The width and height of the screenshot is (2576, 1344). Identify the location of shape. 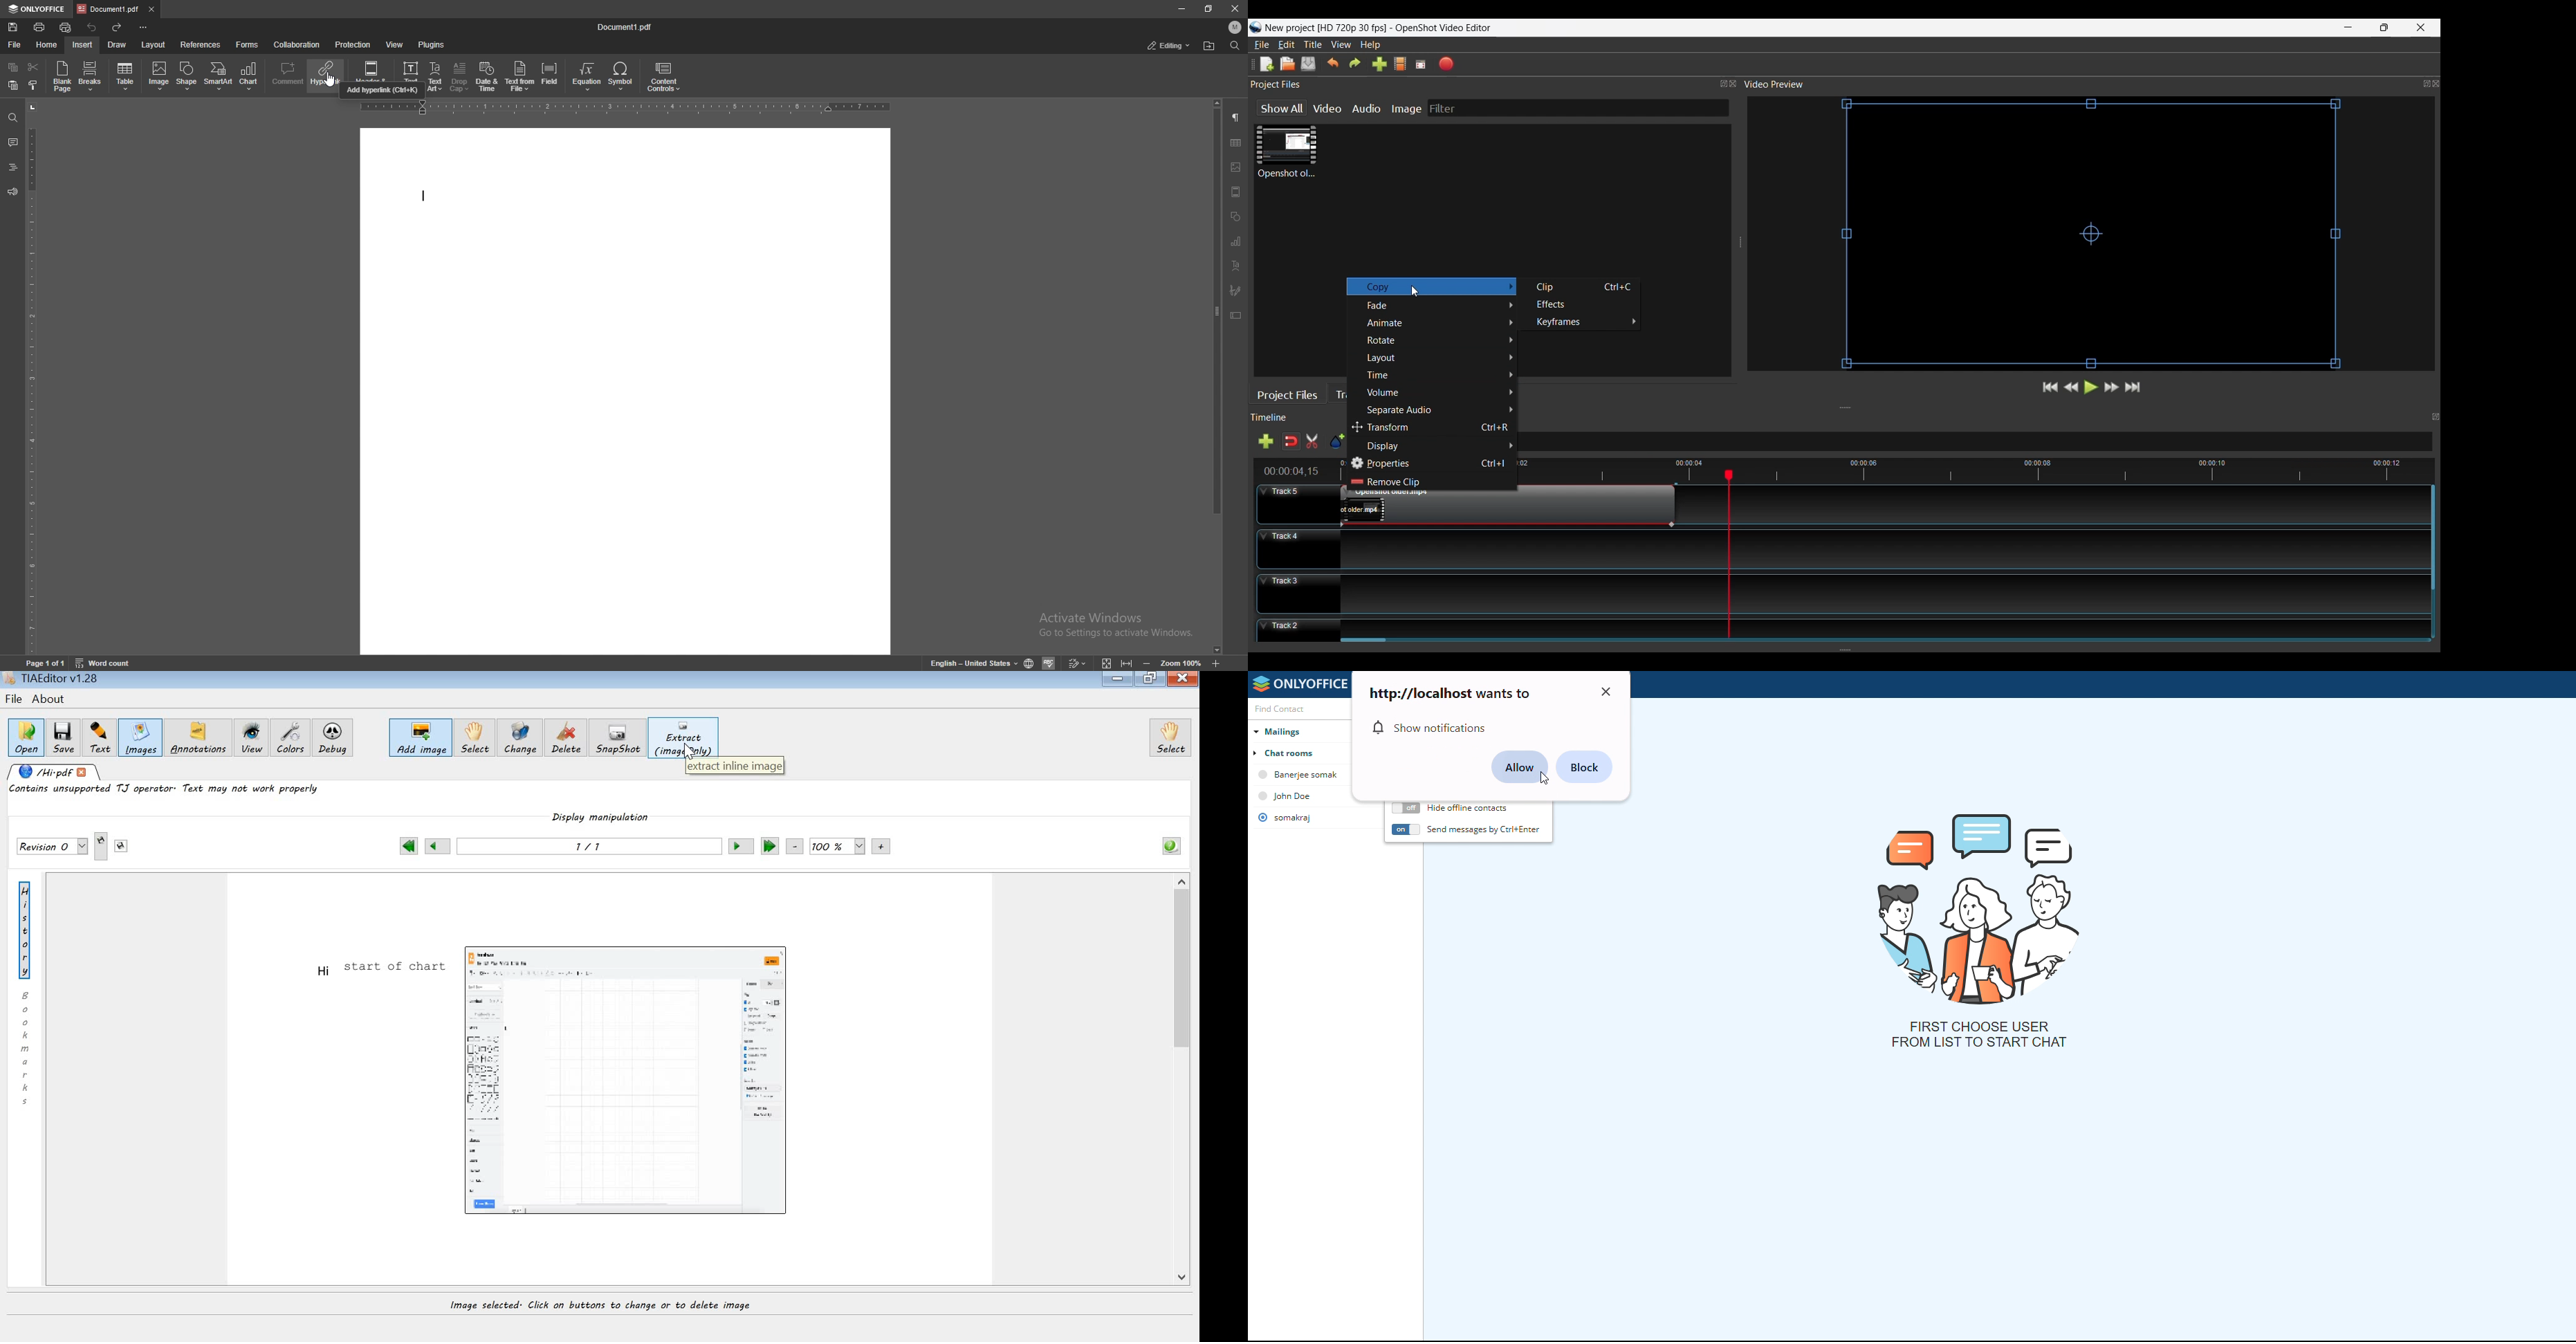
(189, 75).